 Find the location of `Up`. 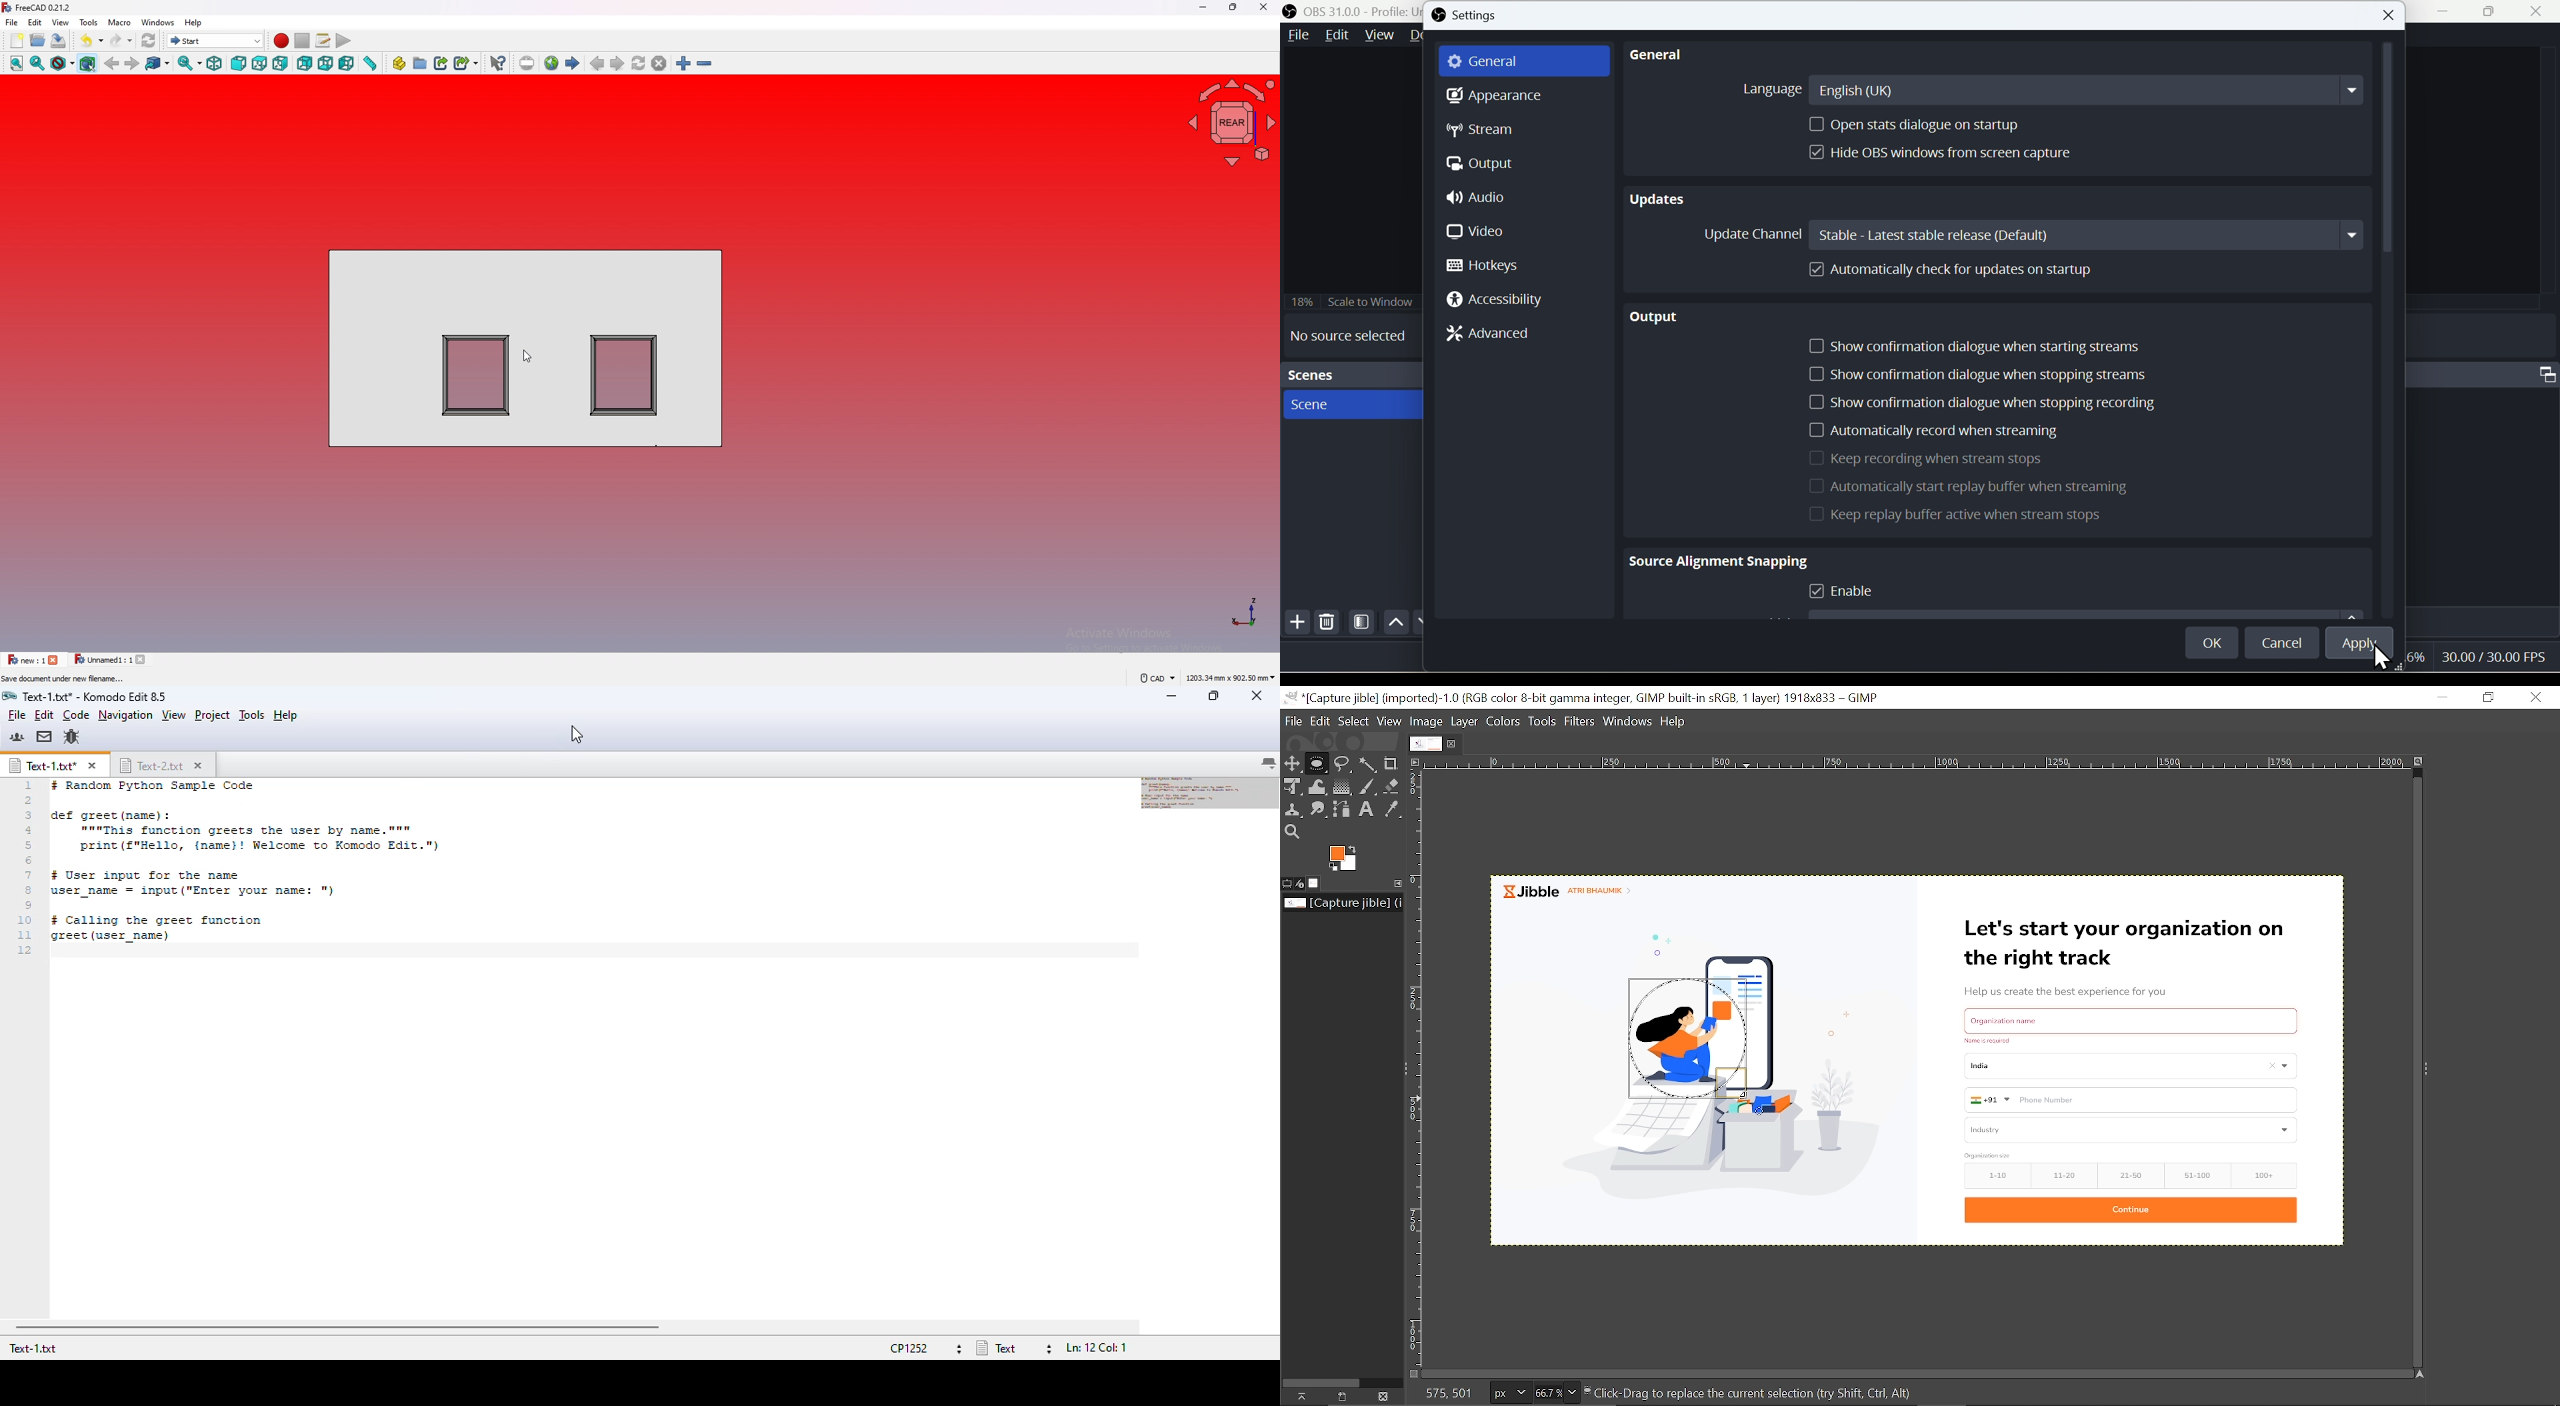

Up is located at coordinates (1397, 625).